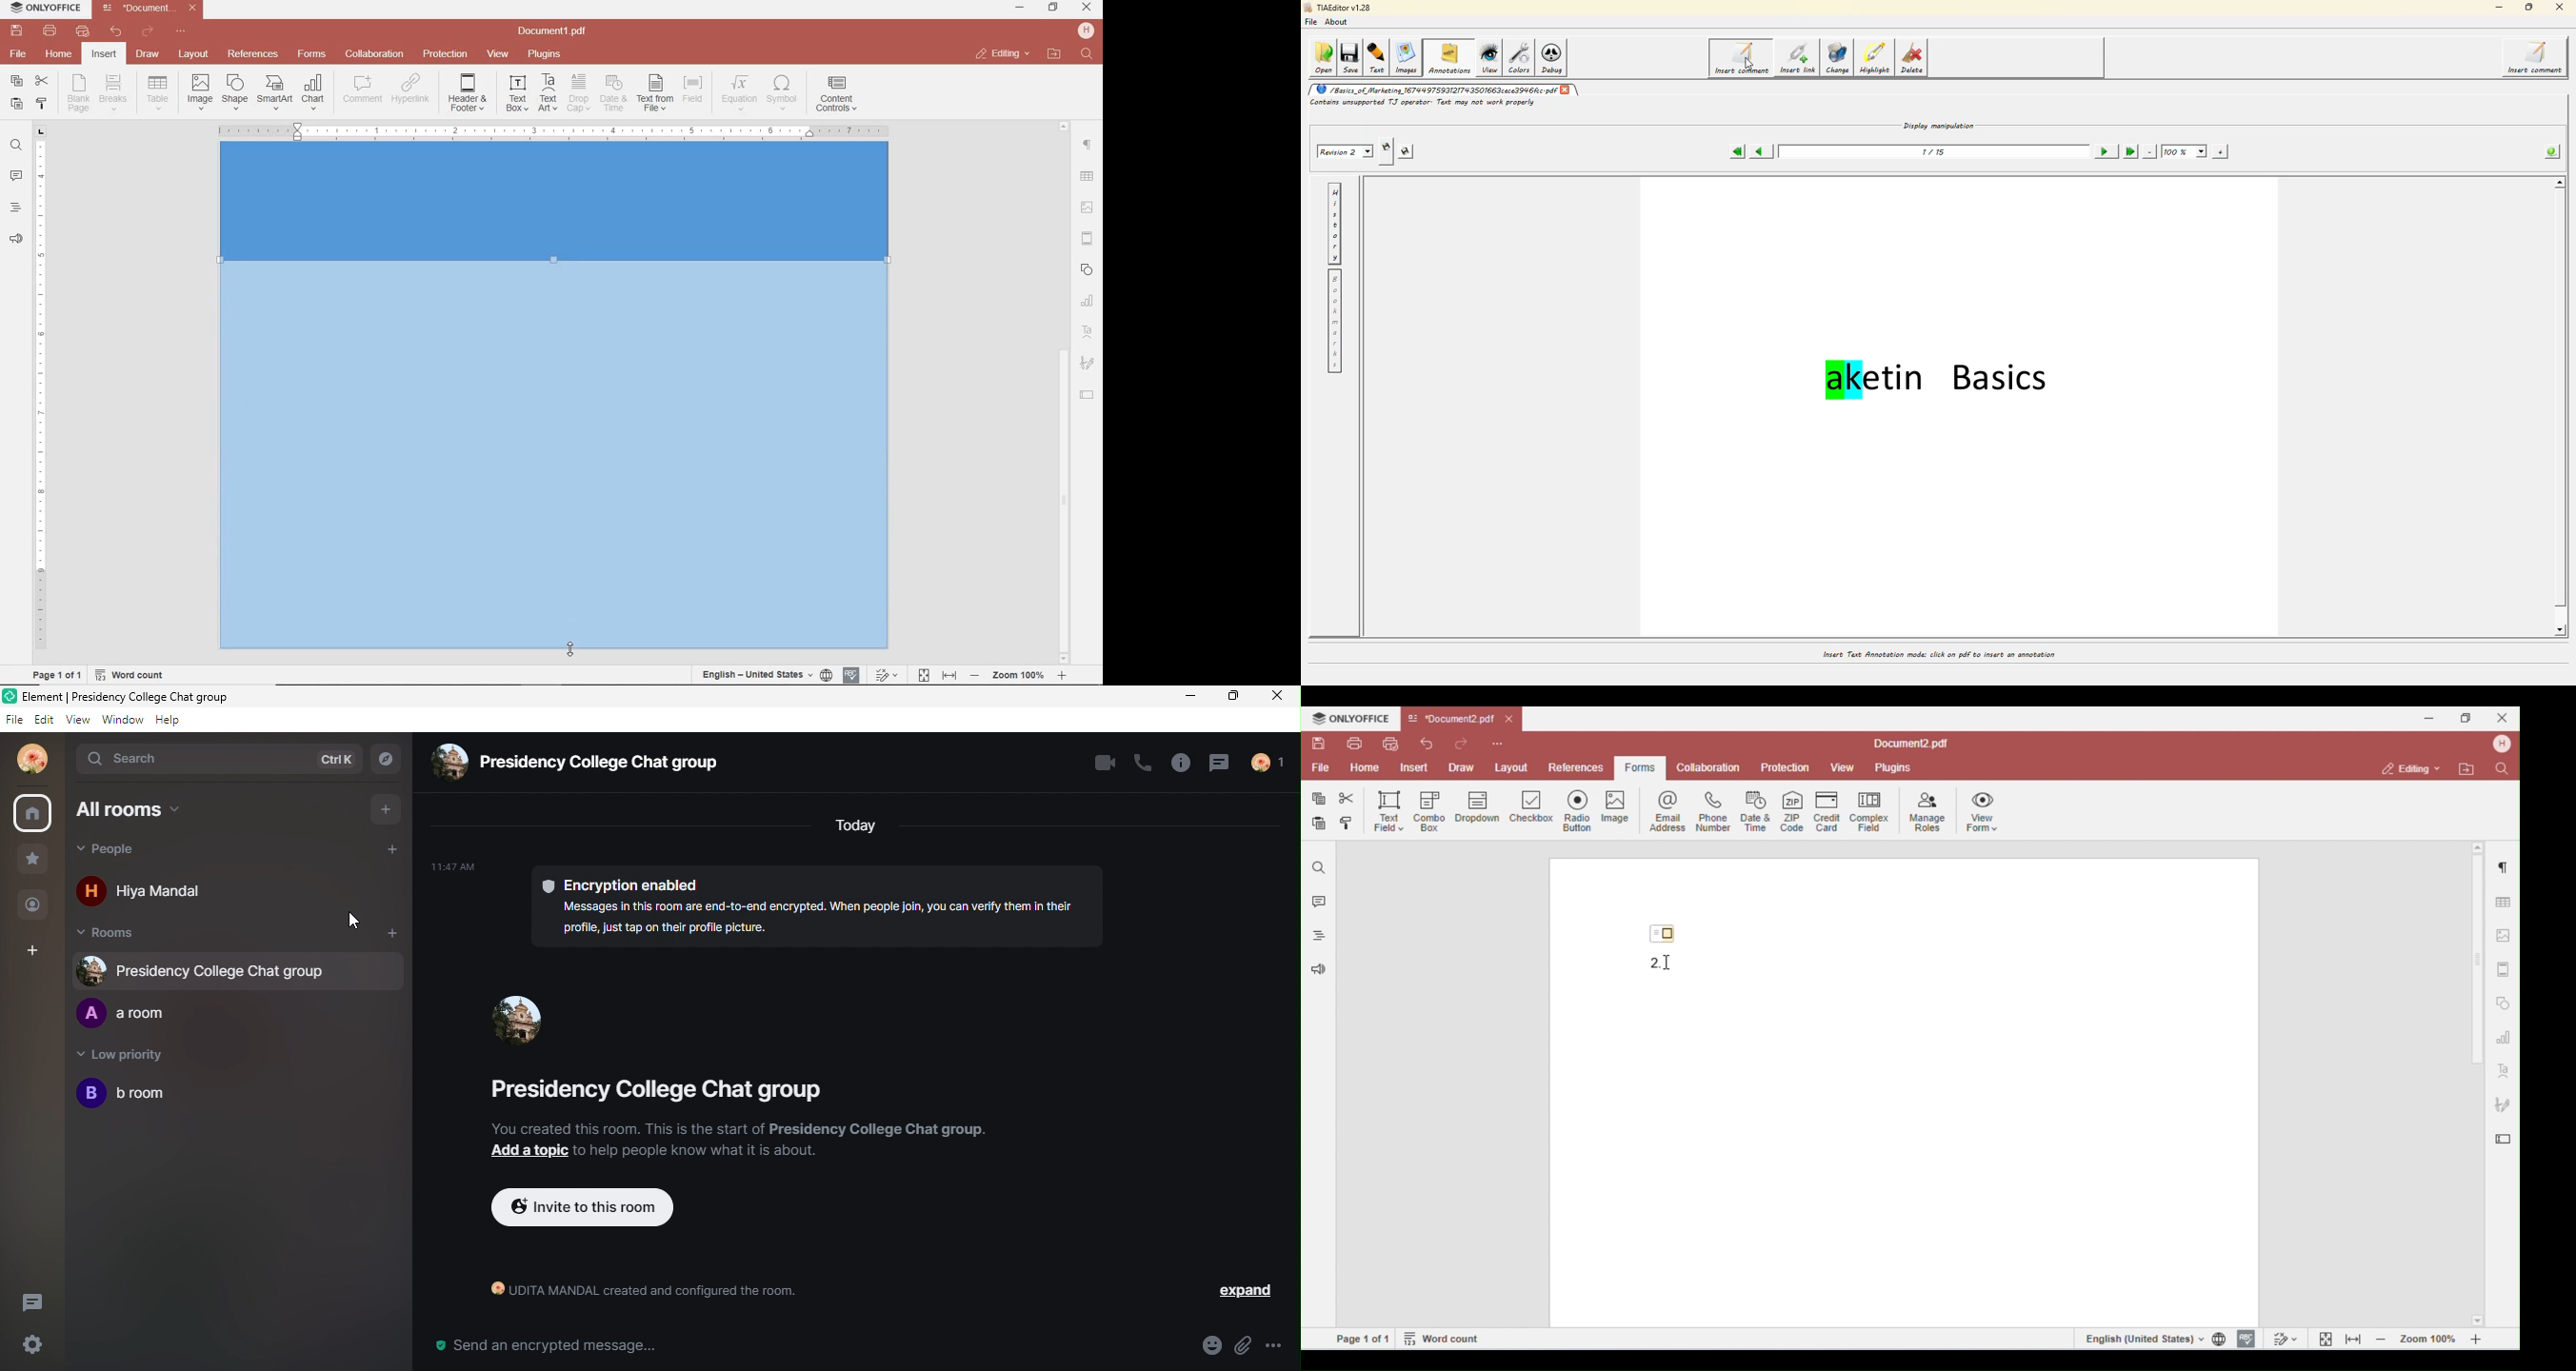  Describe the element at coordinates (1247, 1346) in the screenshot. I see `attachment` at that location.